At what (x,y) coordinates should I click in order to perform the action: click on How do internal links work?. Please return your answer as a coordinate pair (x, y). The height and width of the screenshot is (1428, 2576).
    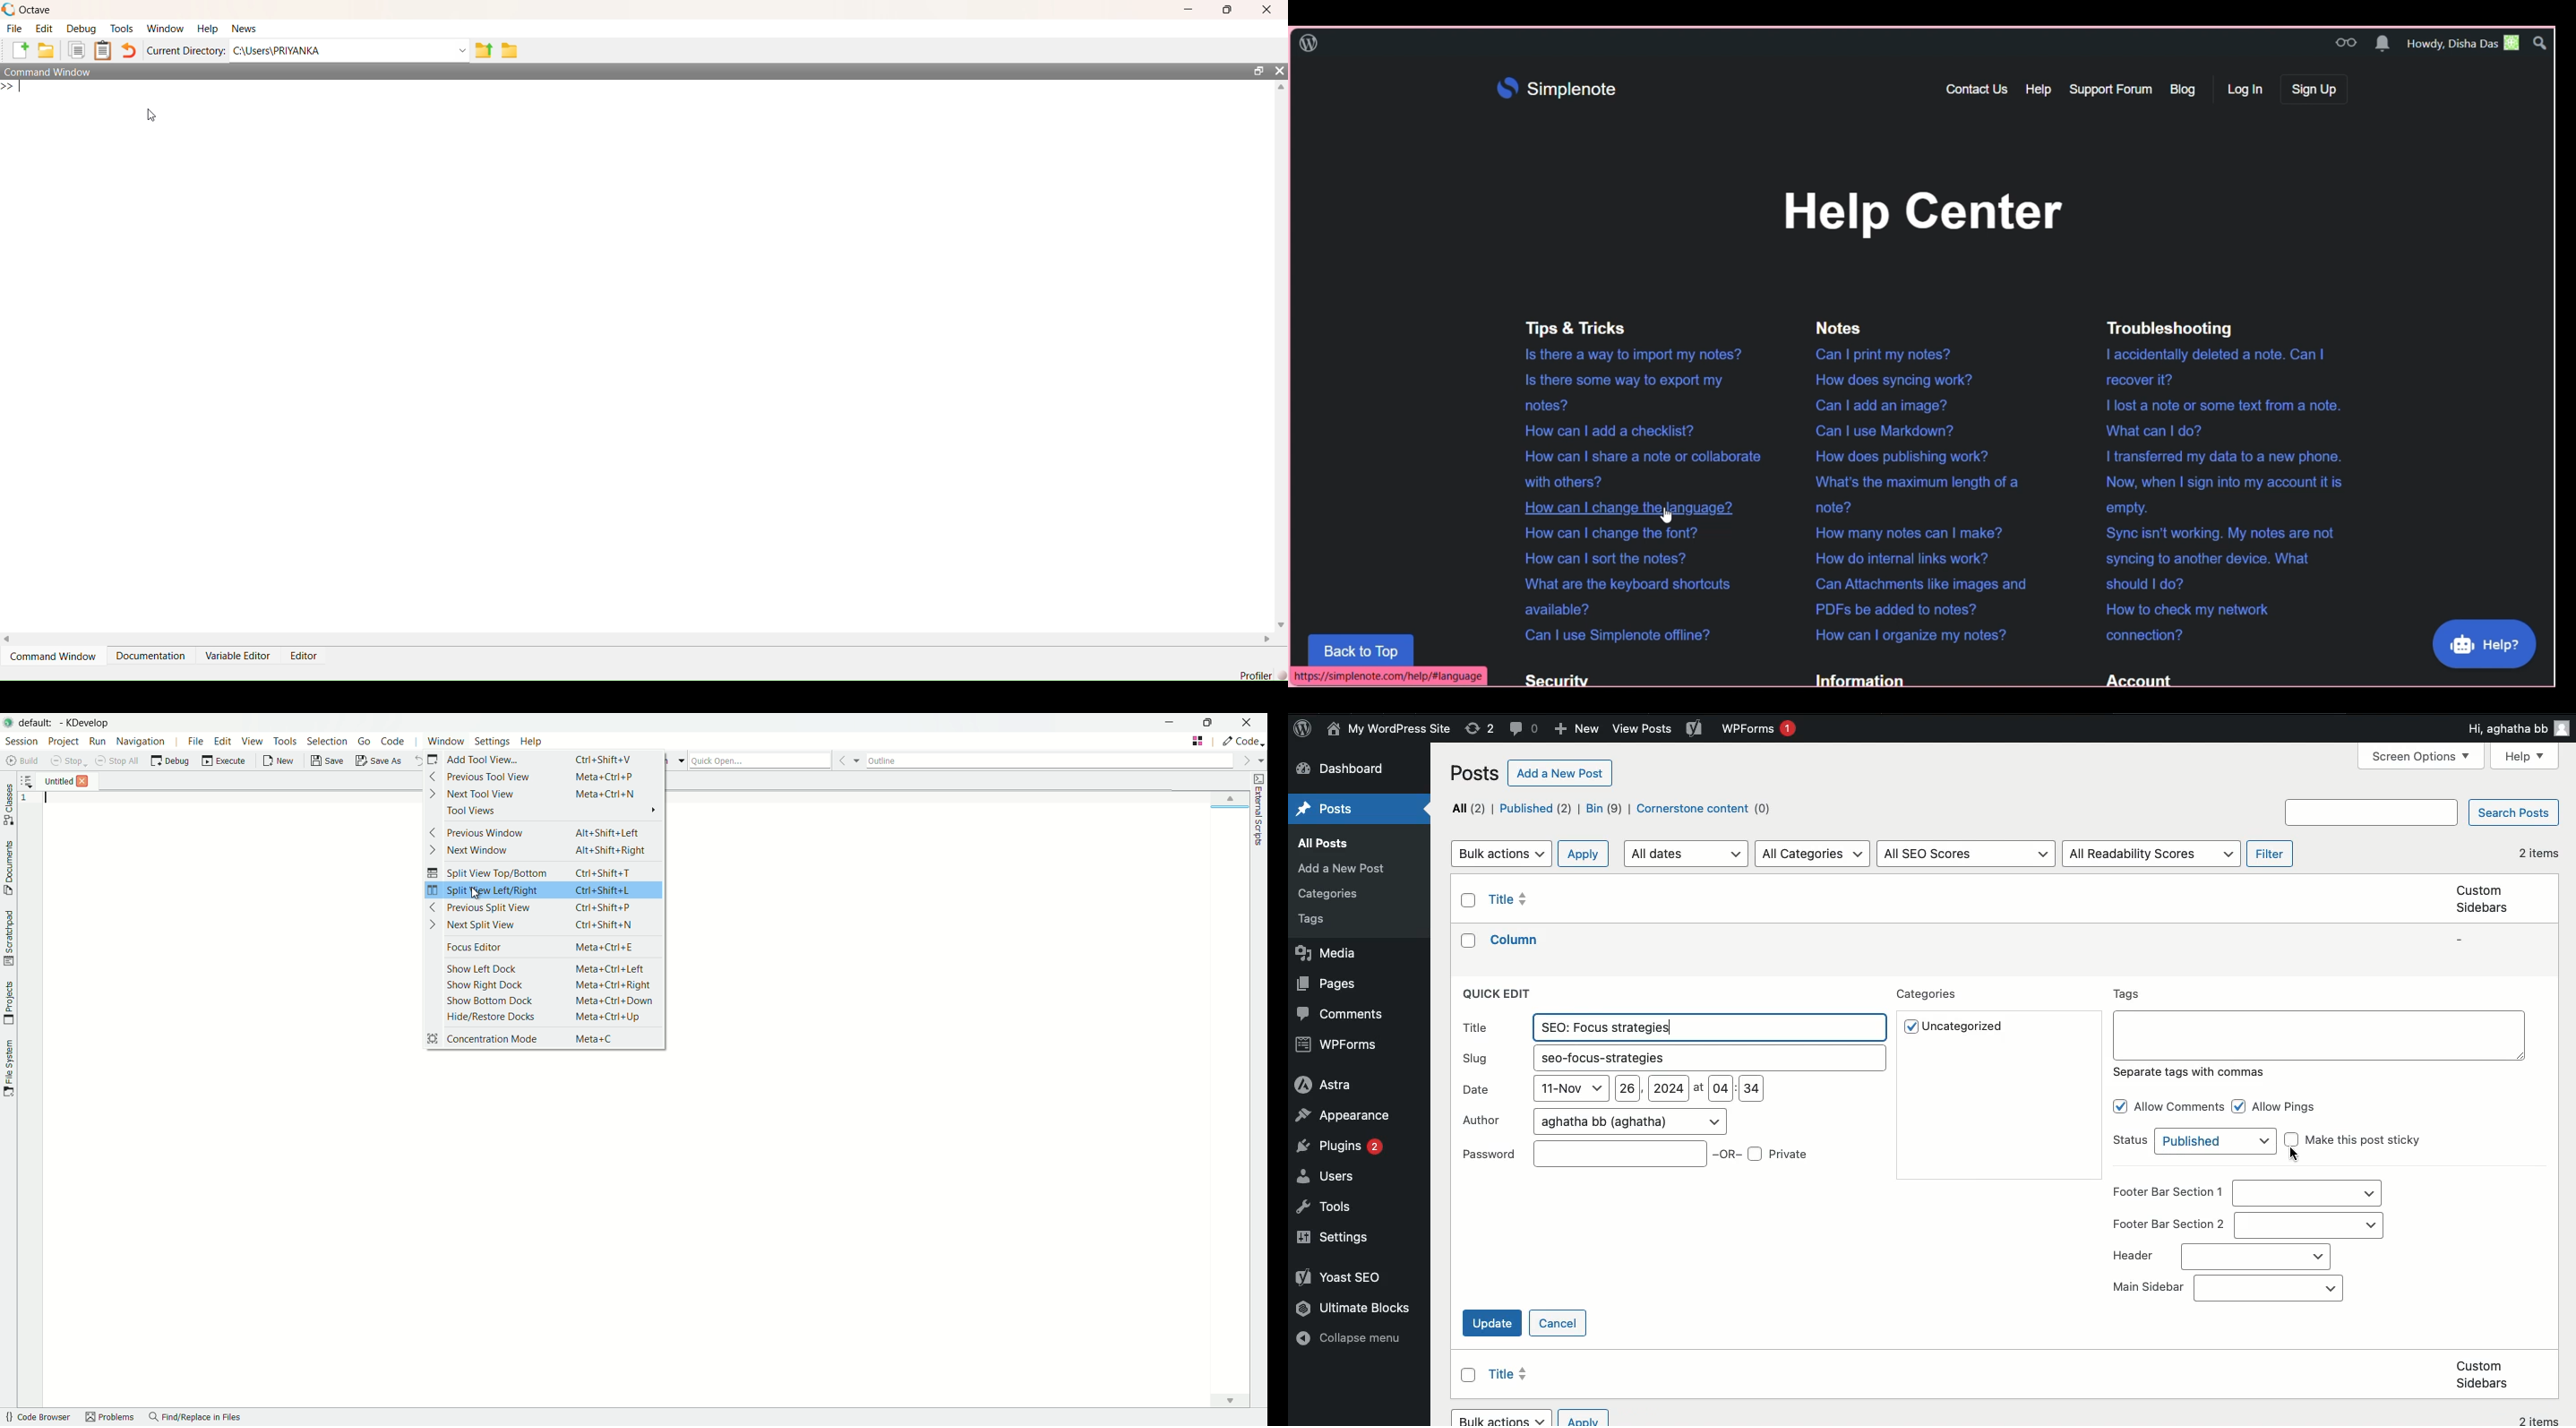
    Looking at the image, I should click on (1900, 558).